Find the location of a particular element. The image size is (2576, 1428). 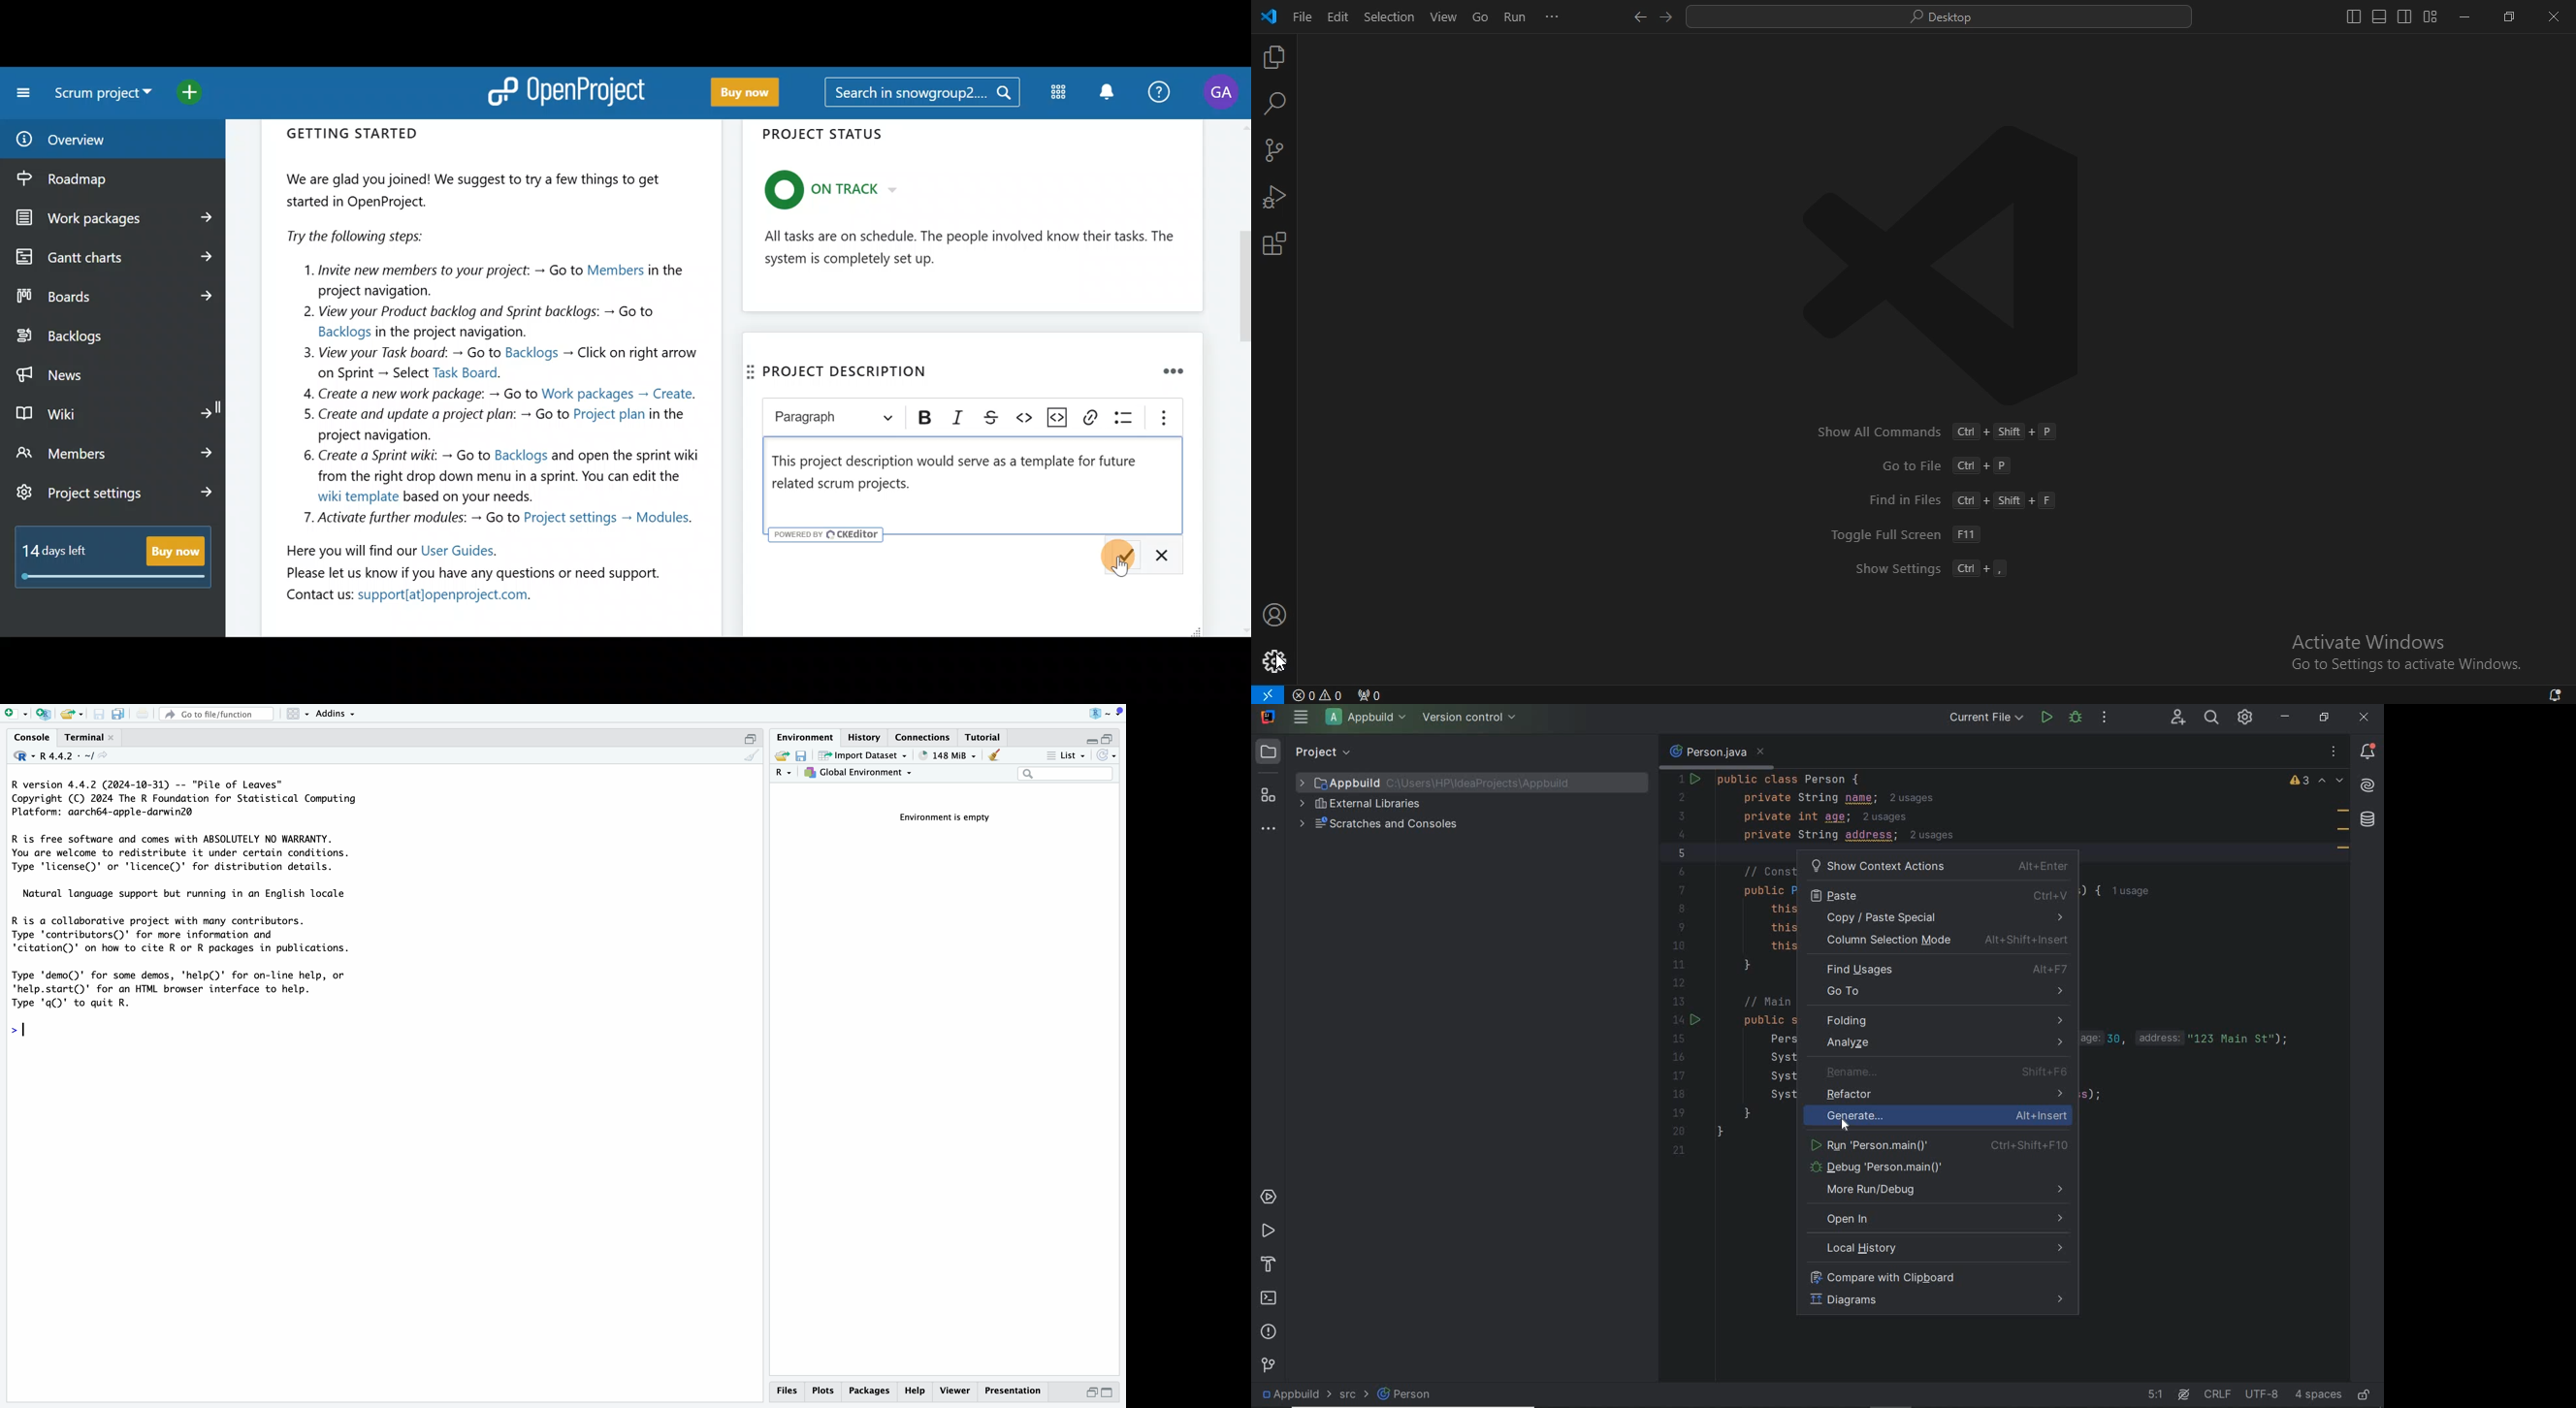

minimize is located at coordinates (1087, 737).